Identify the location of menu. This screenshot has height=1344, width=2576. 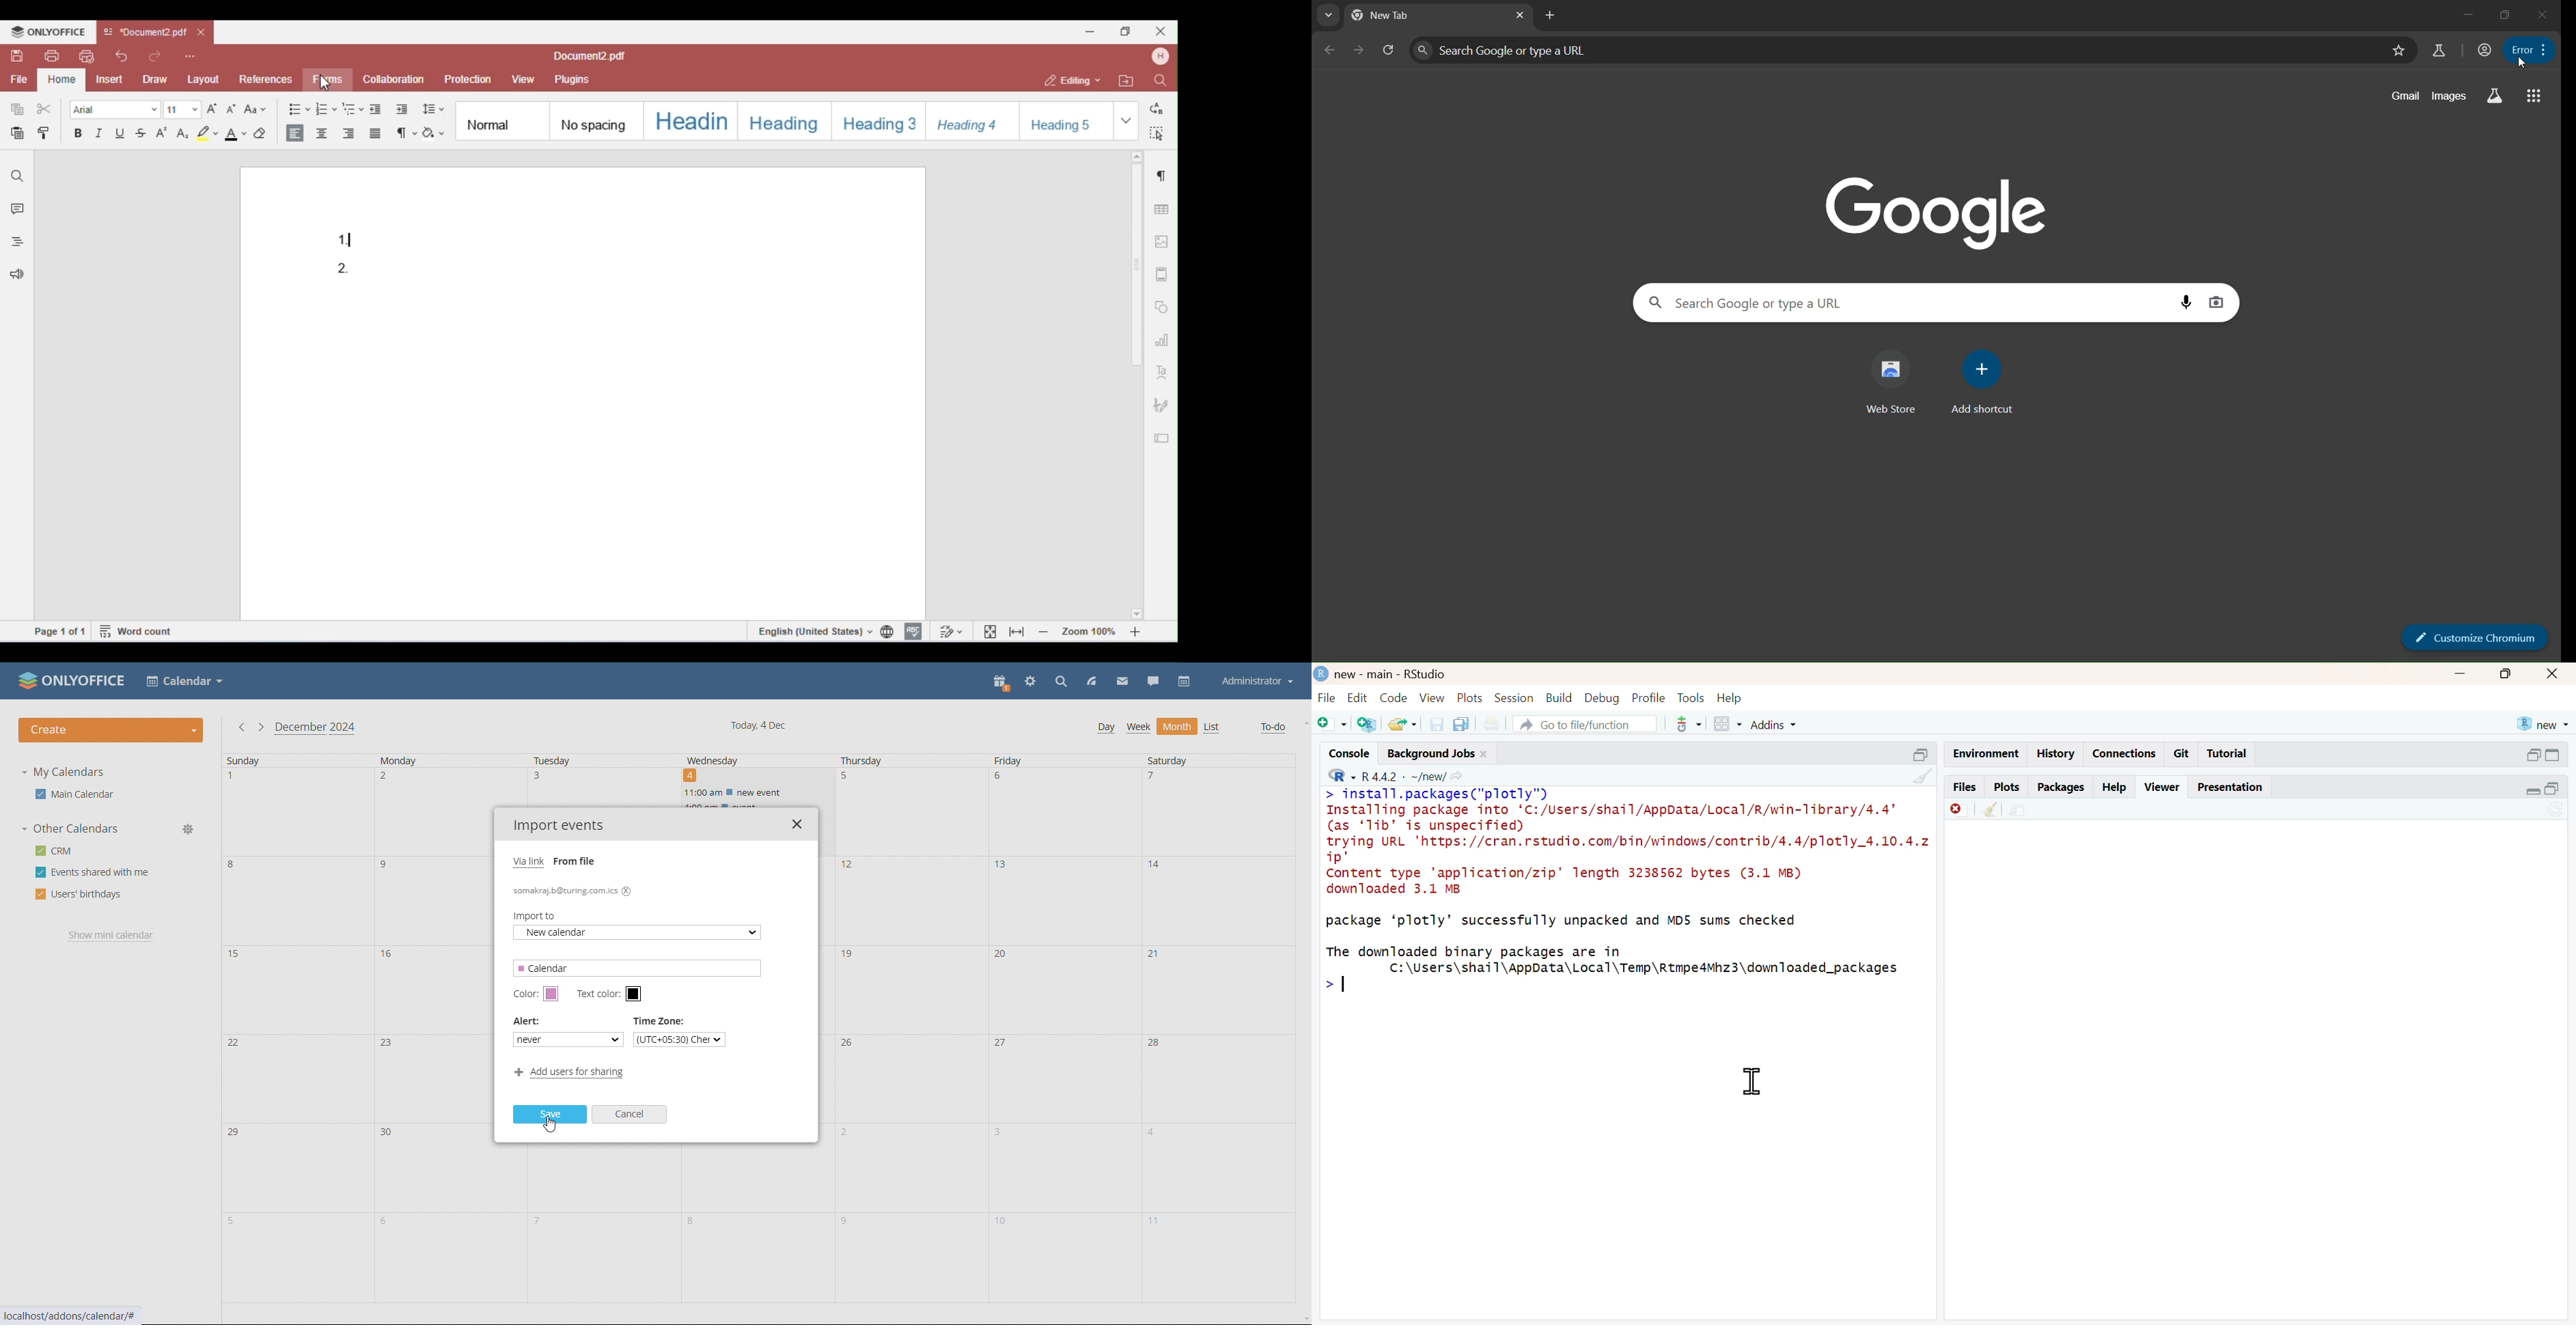
(2529, 48).